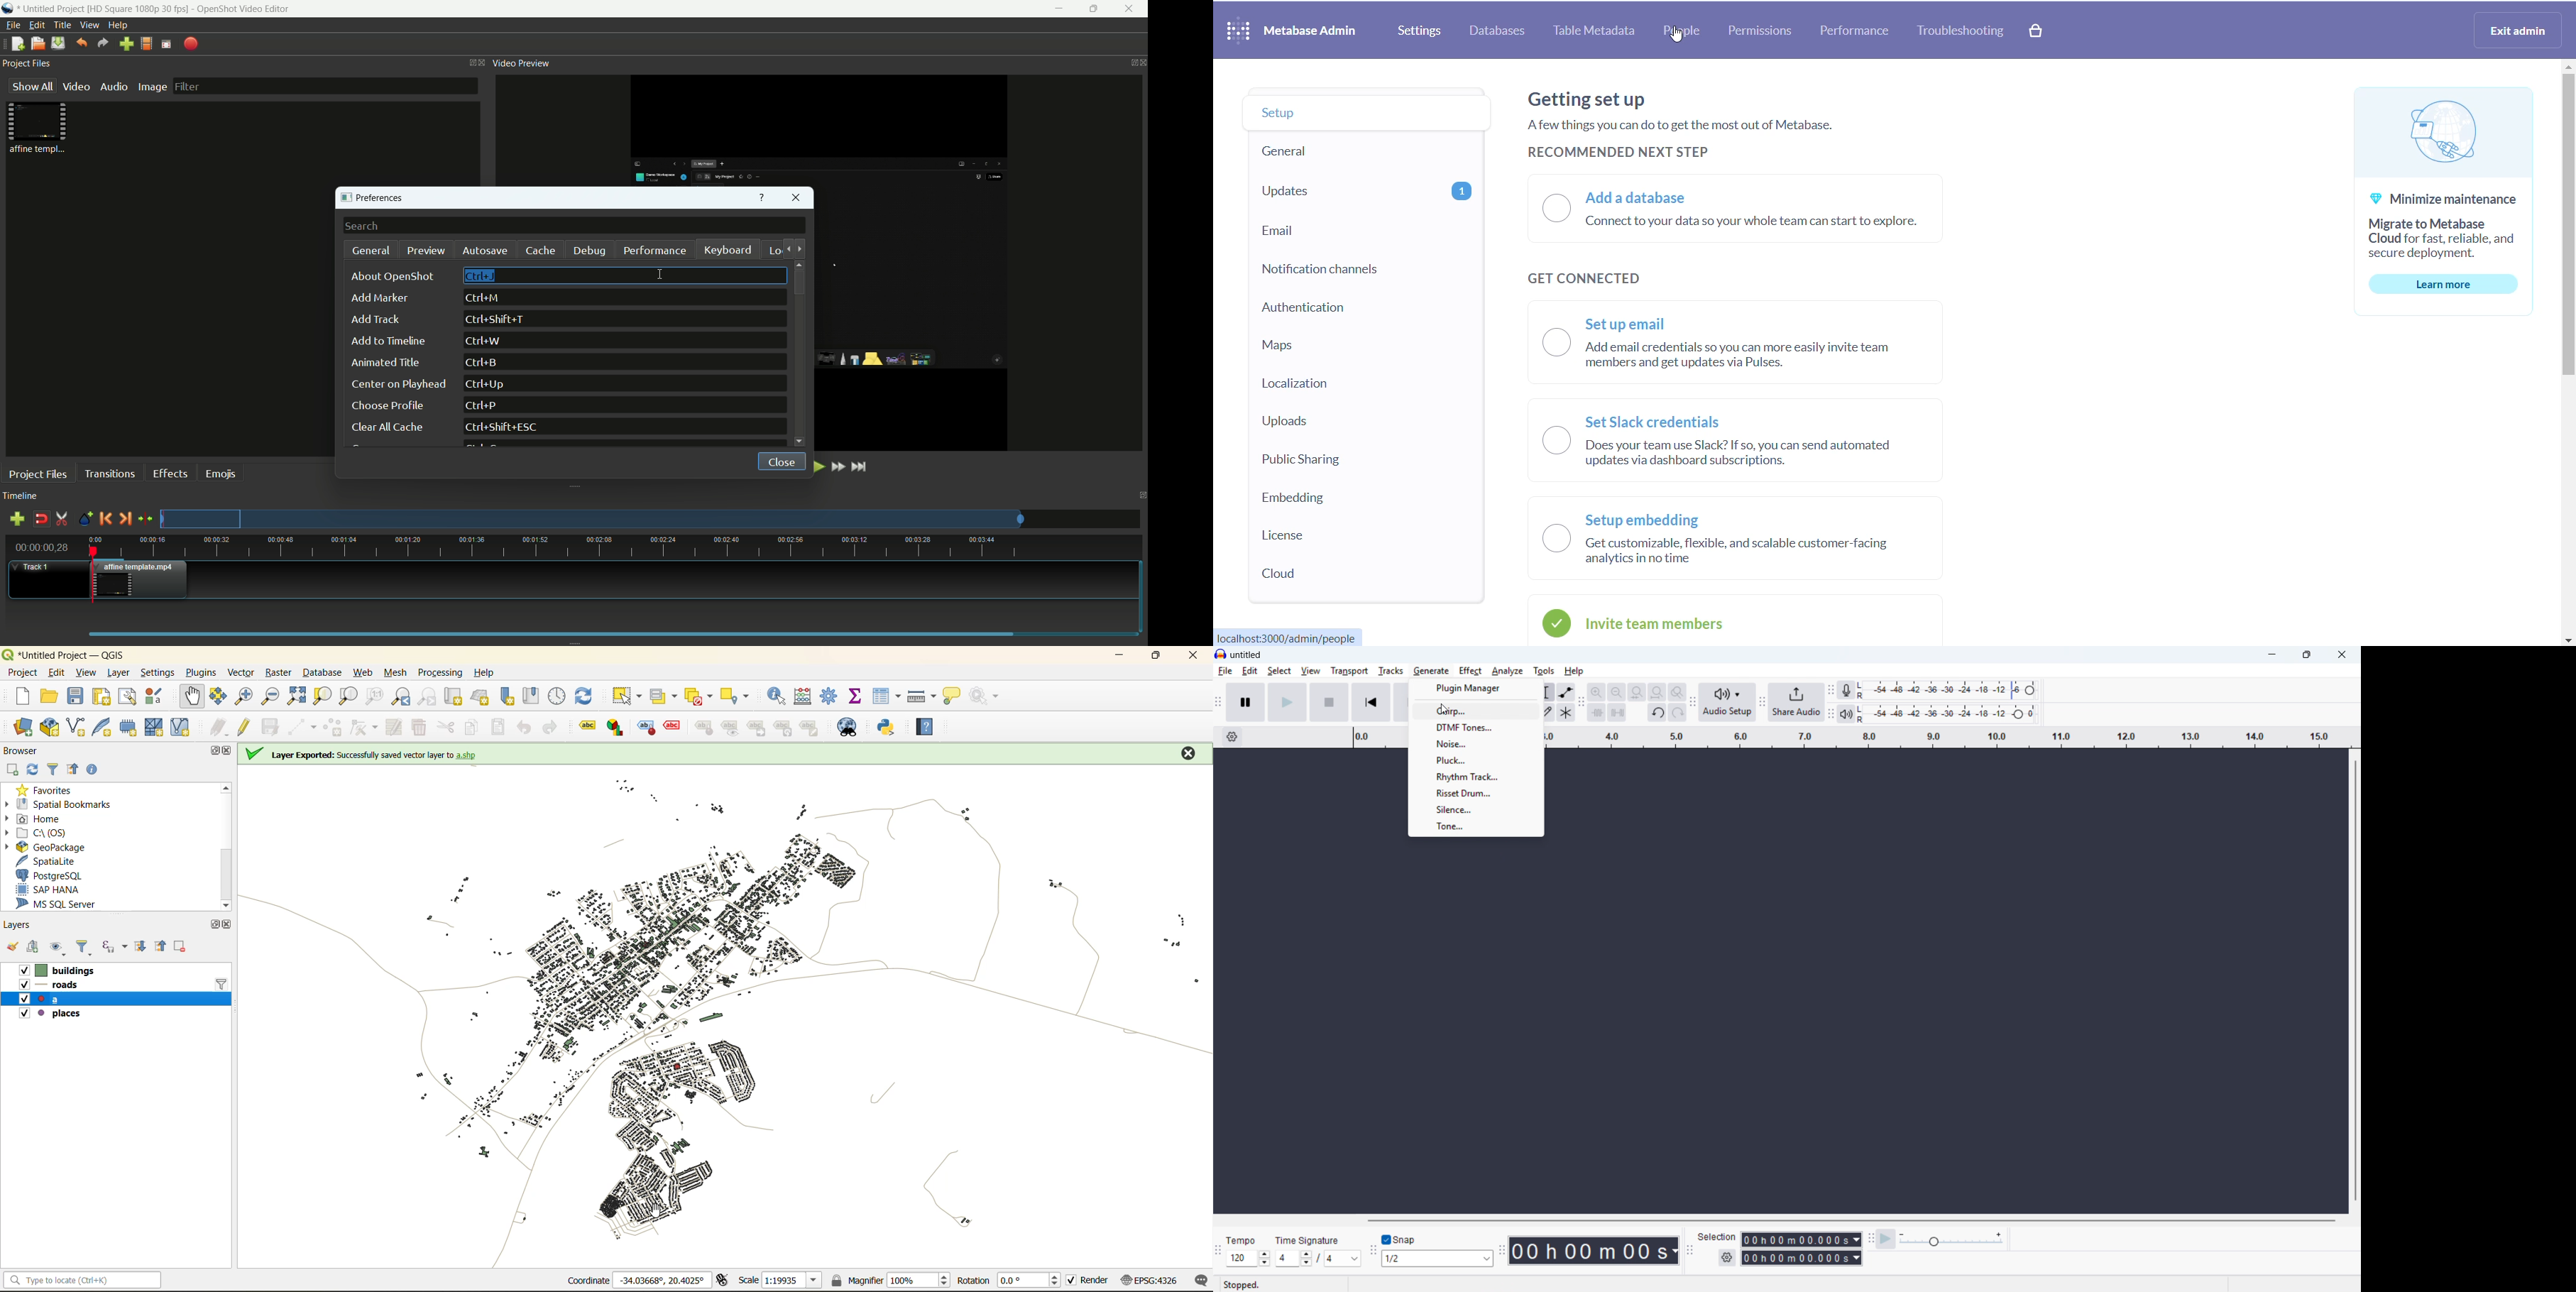 The image size is (2576, 1316). I want to click on File , so click(1225, 672).